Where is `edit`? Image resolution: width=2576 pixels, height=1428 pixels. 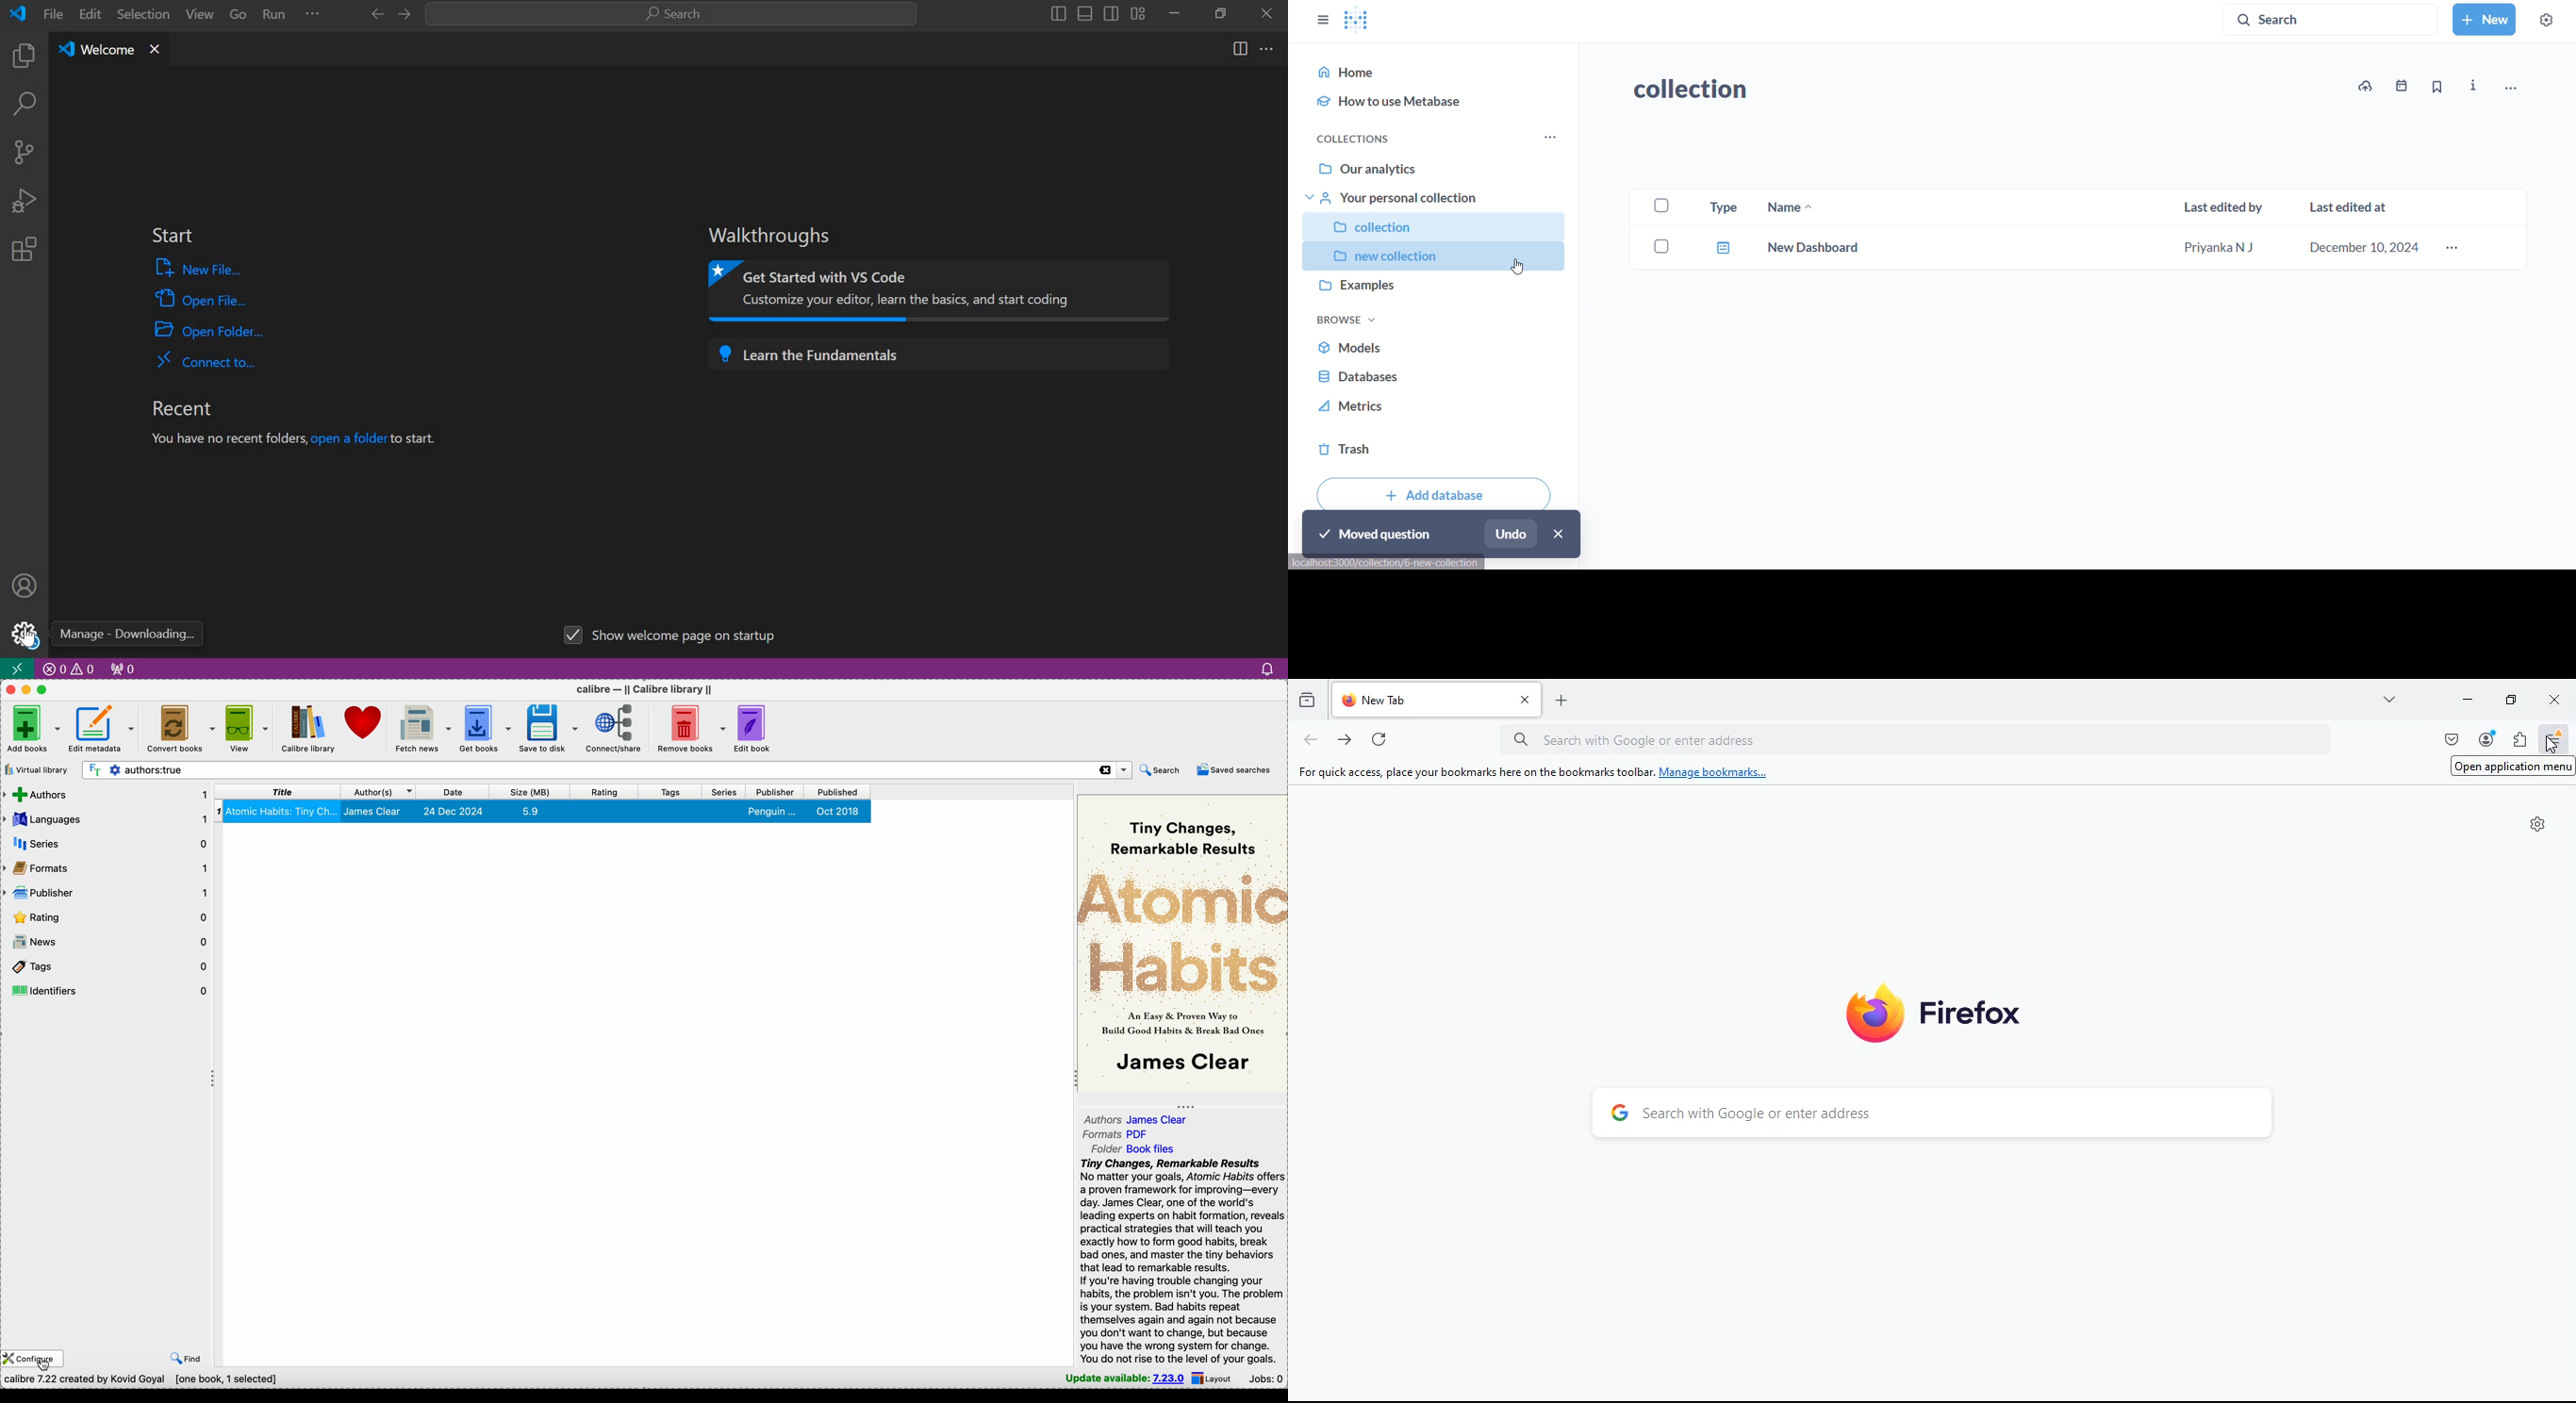 edit is located at coordinates (91, 15).